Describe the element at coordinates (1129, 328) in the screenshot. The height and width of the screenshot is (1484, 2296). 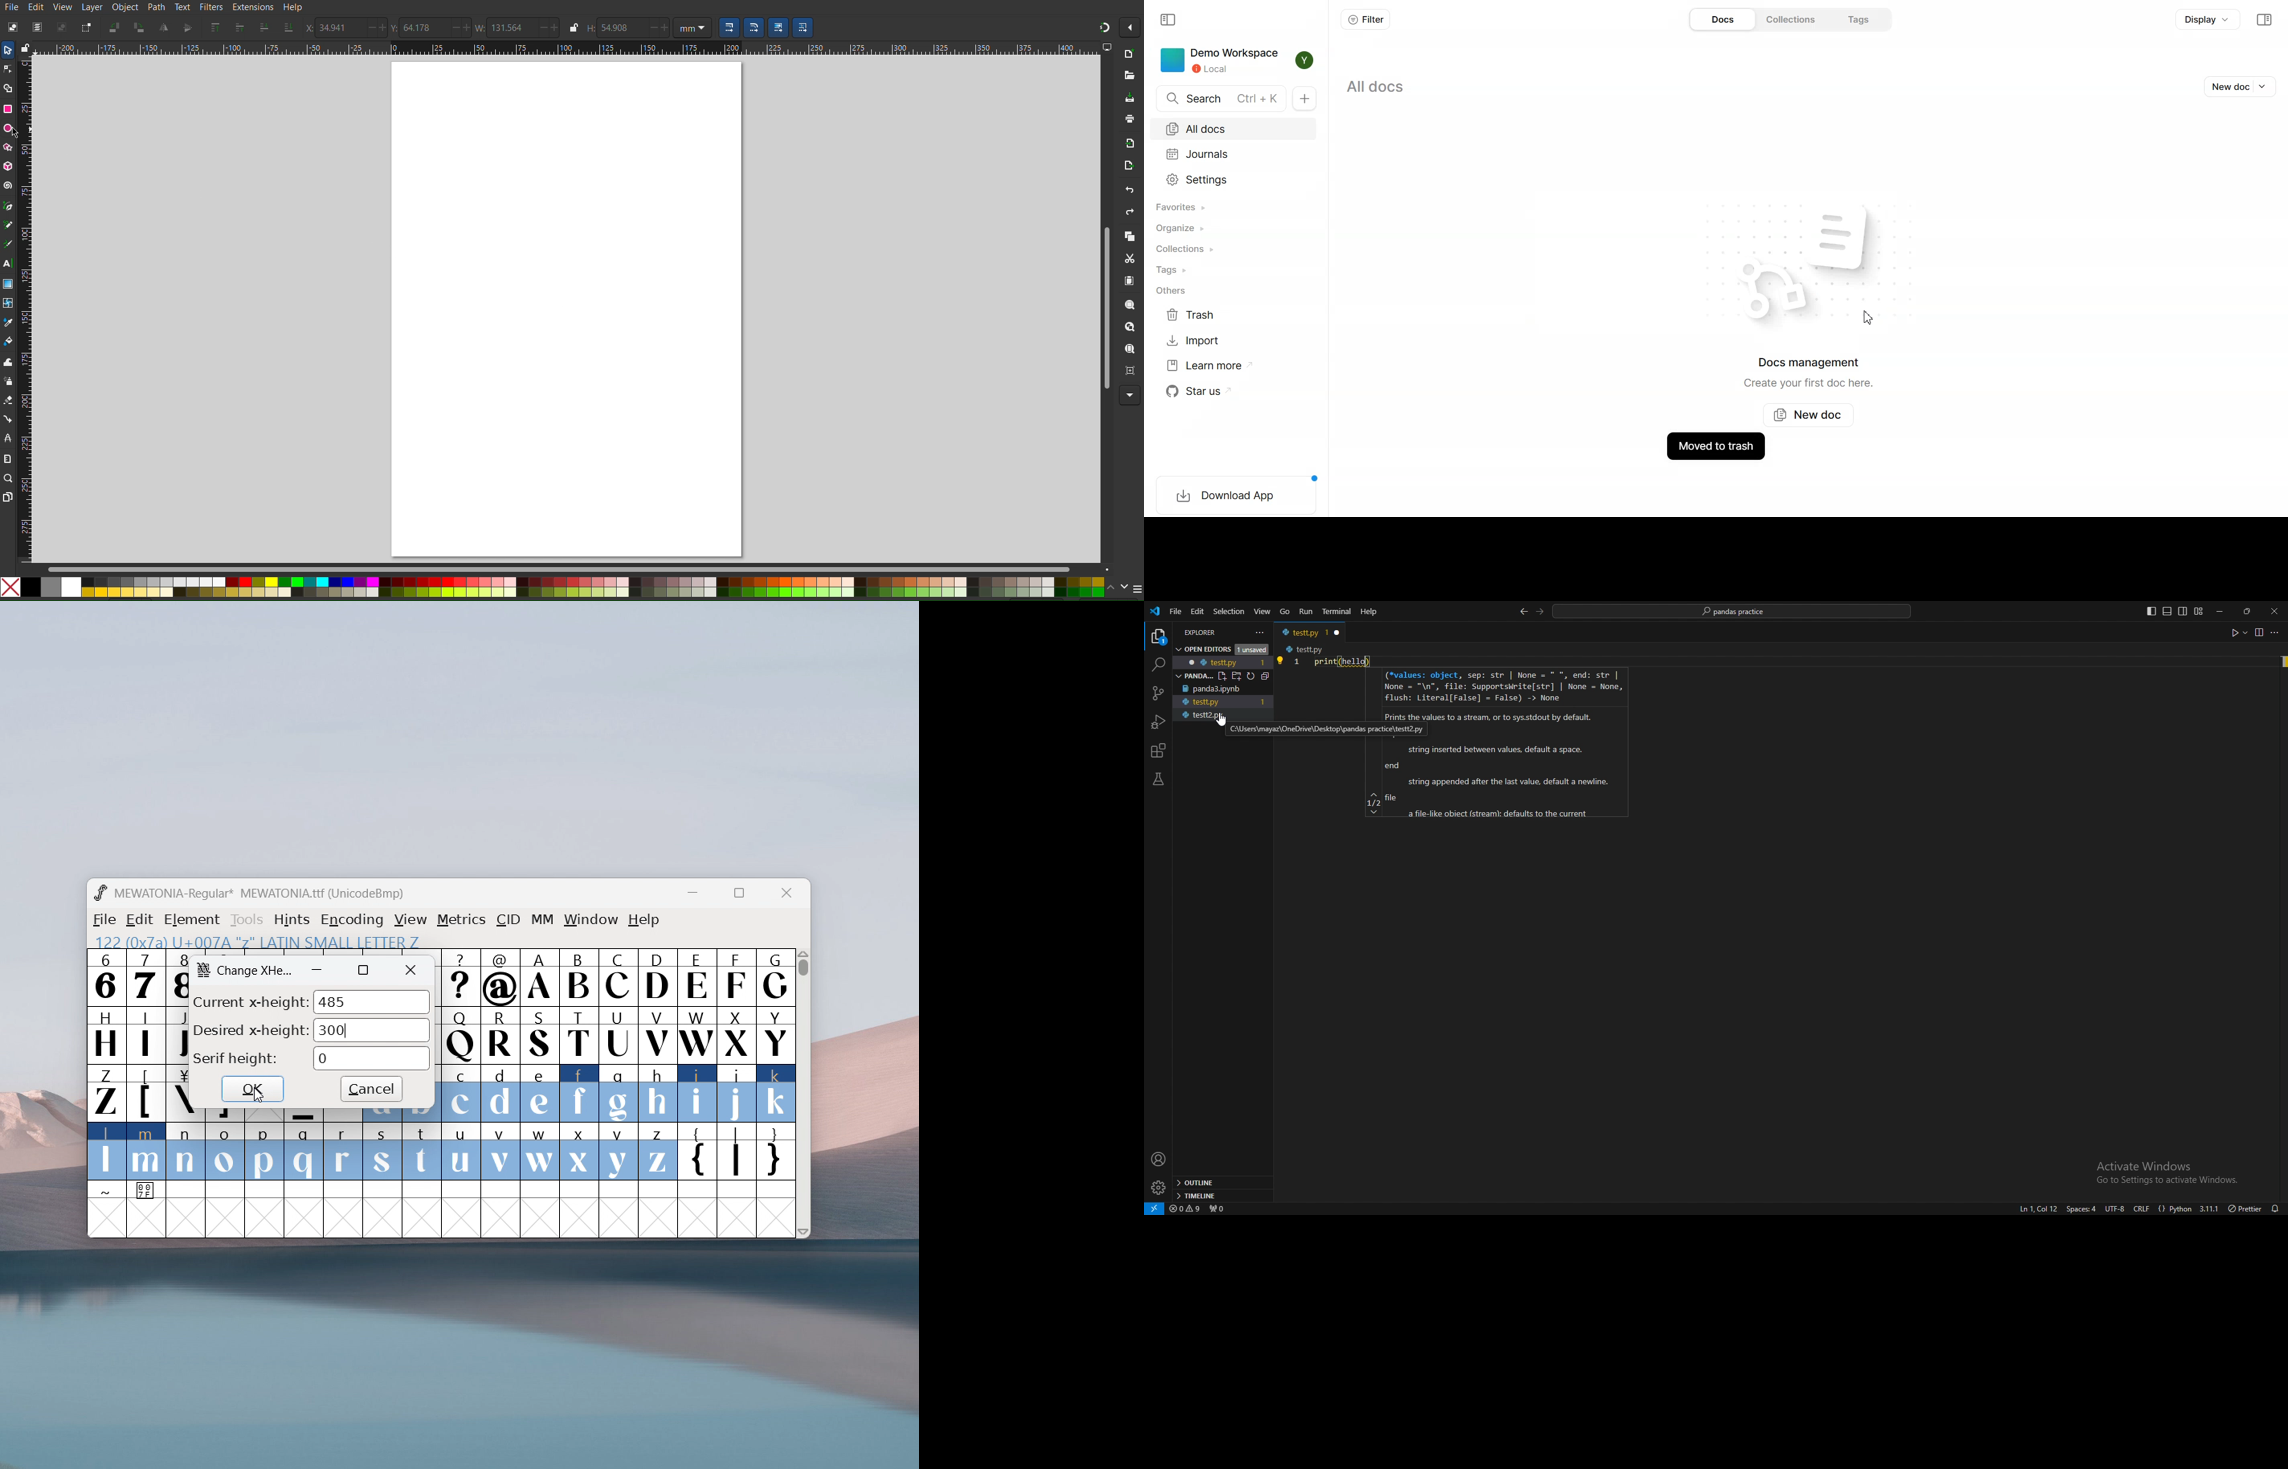
I see `Zoom Drawing` at that location.